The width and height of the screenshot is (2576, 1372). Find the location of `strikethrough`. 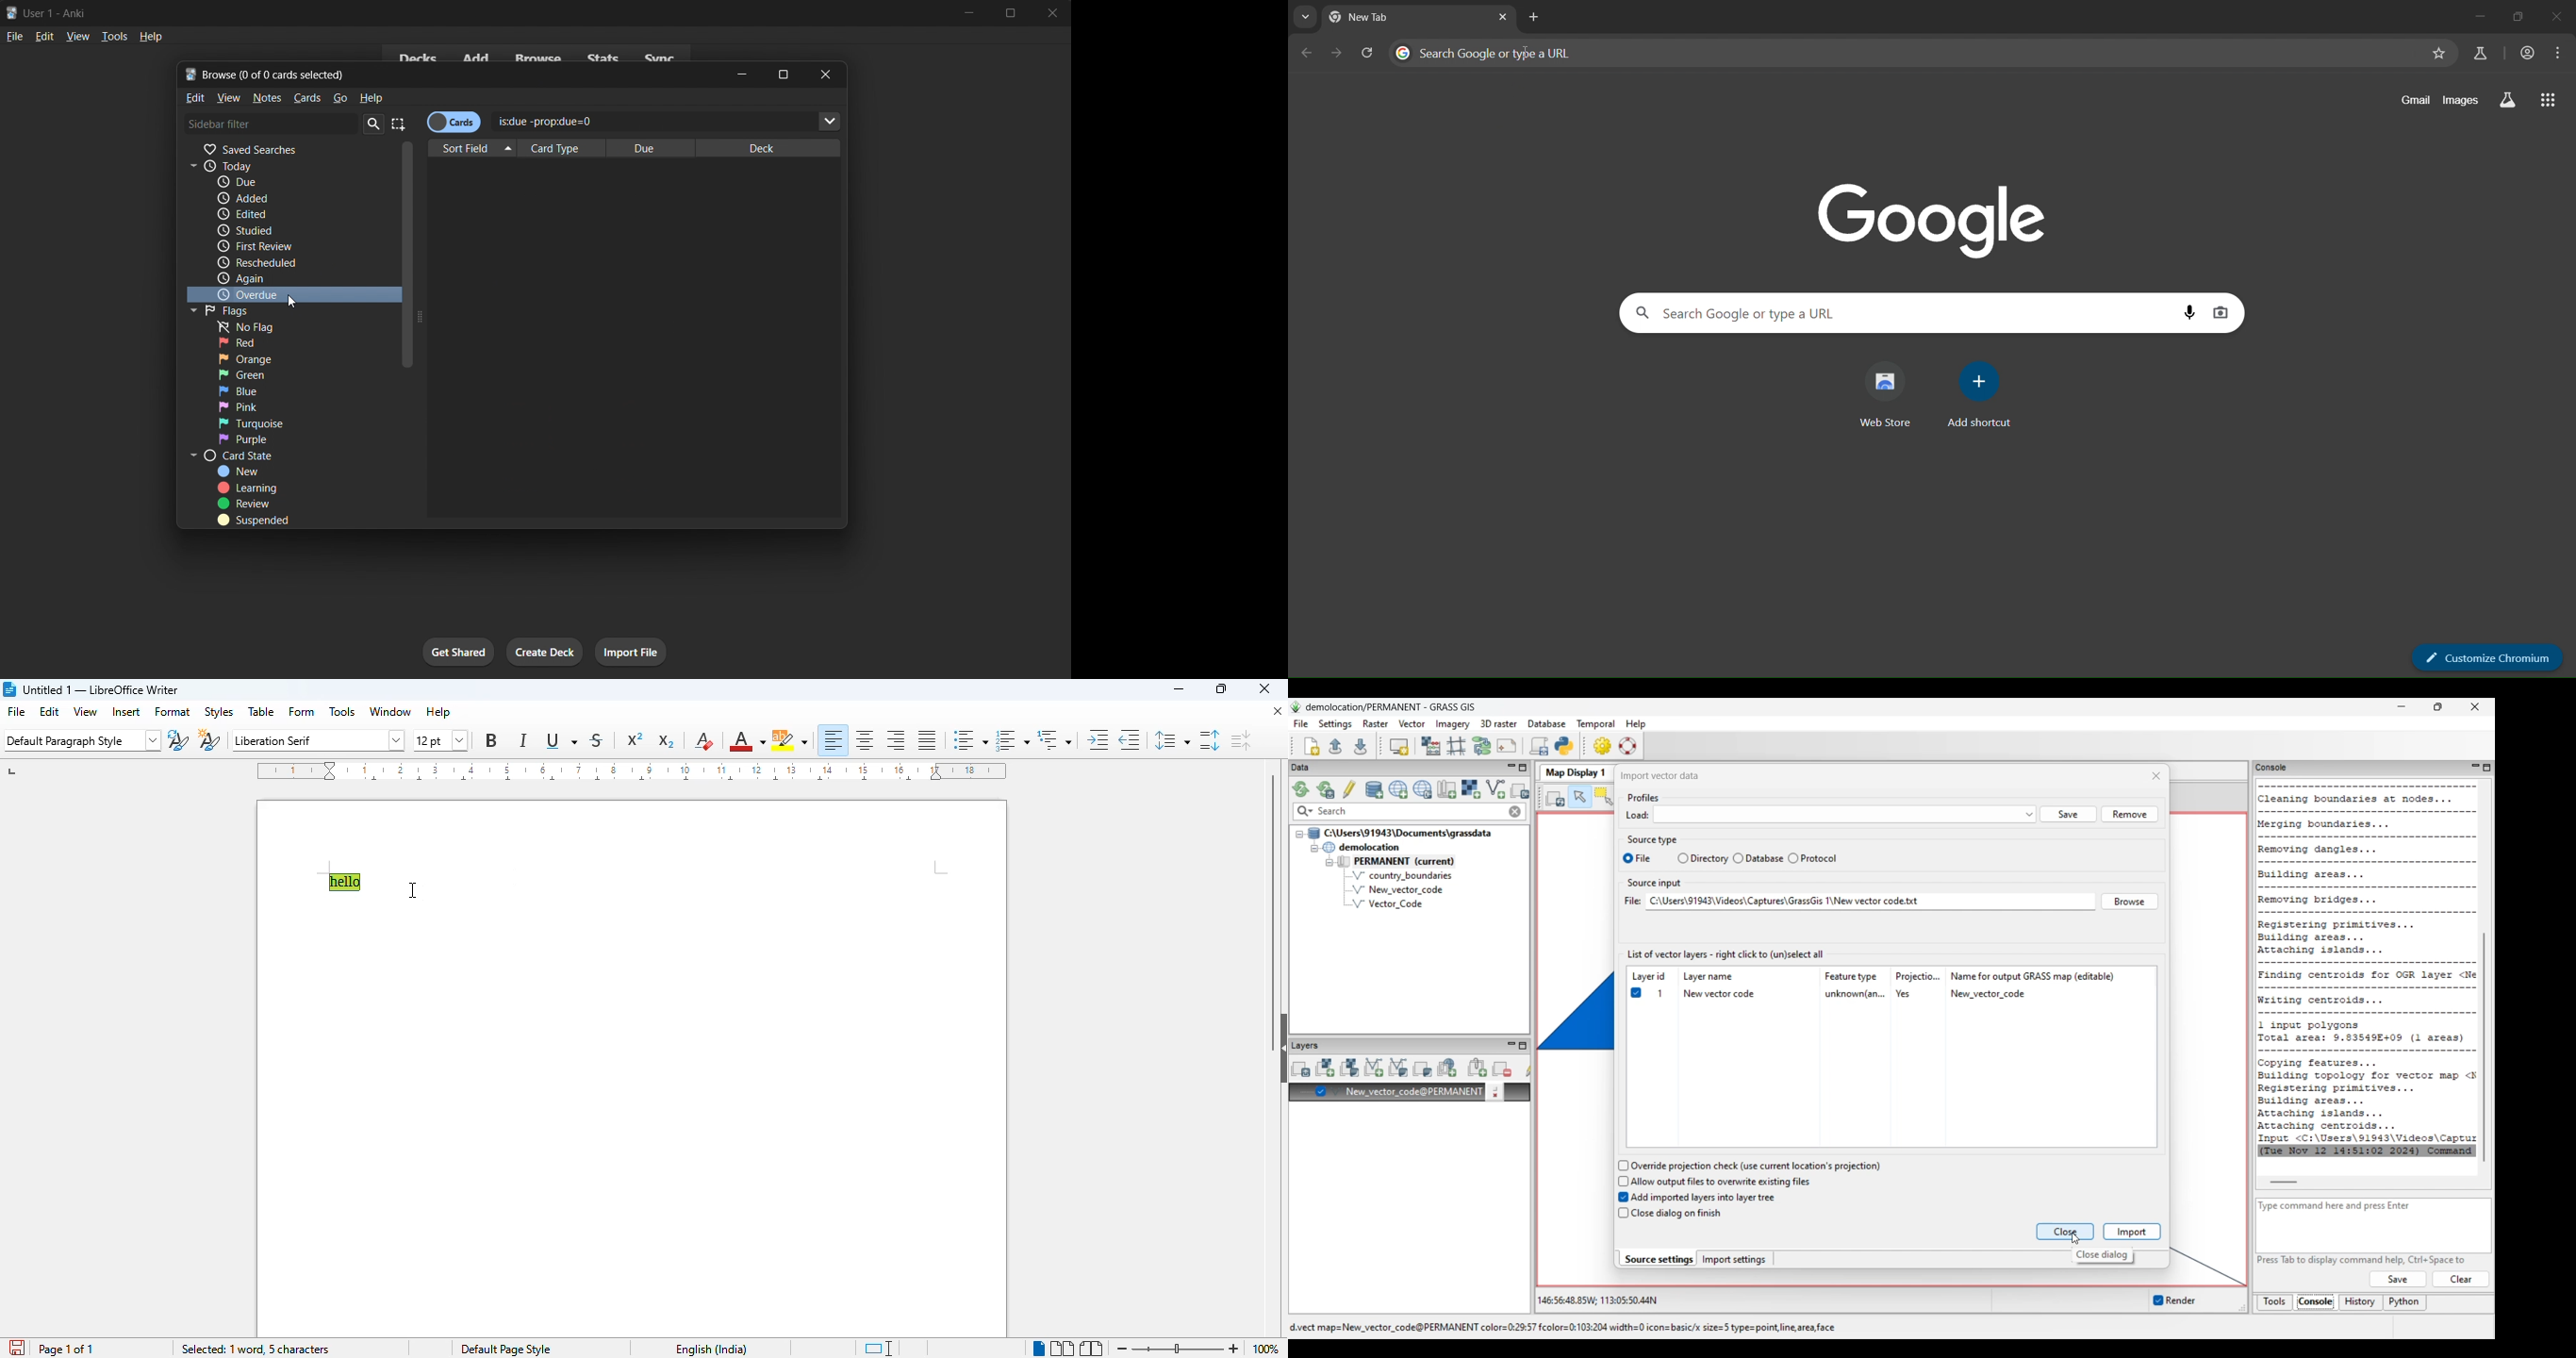

strikethrough is located at coordinates (597, 740).